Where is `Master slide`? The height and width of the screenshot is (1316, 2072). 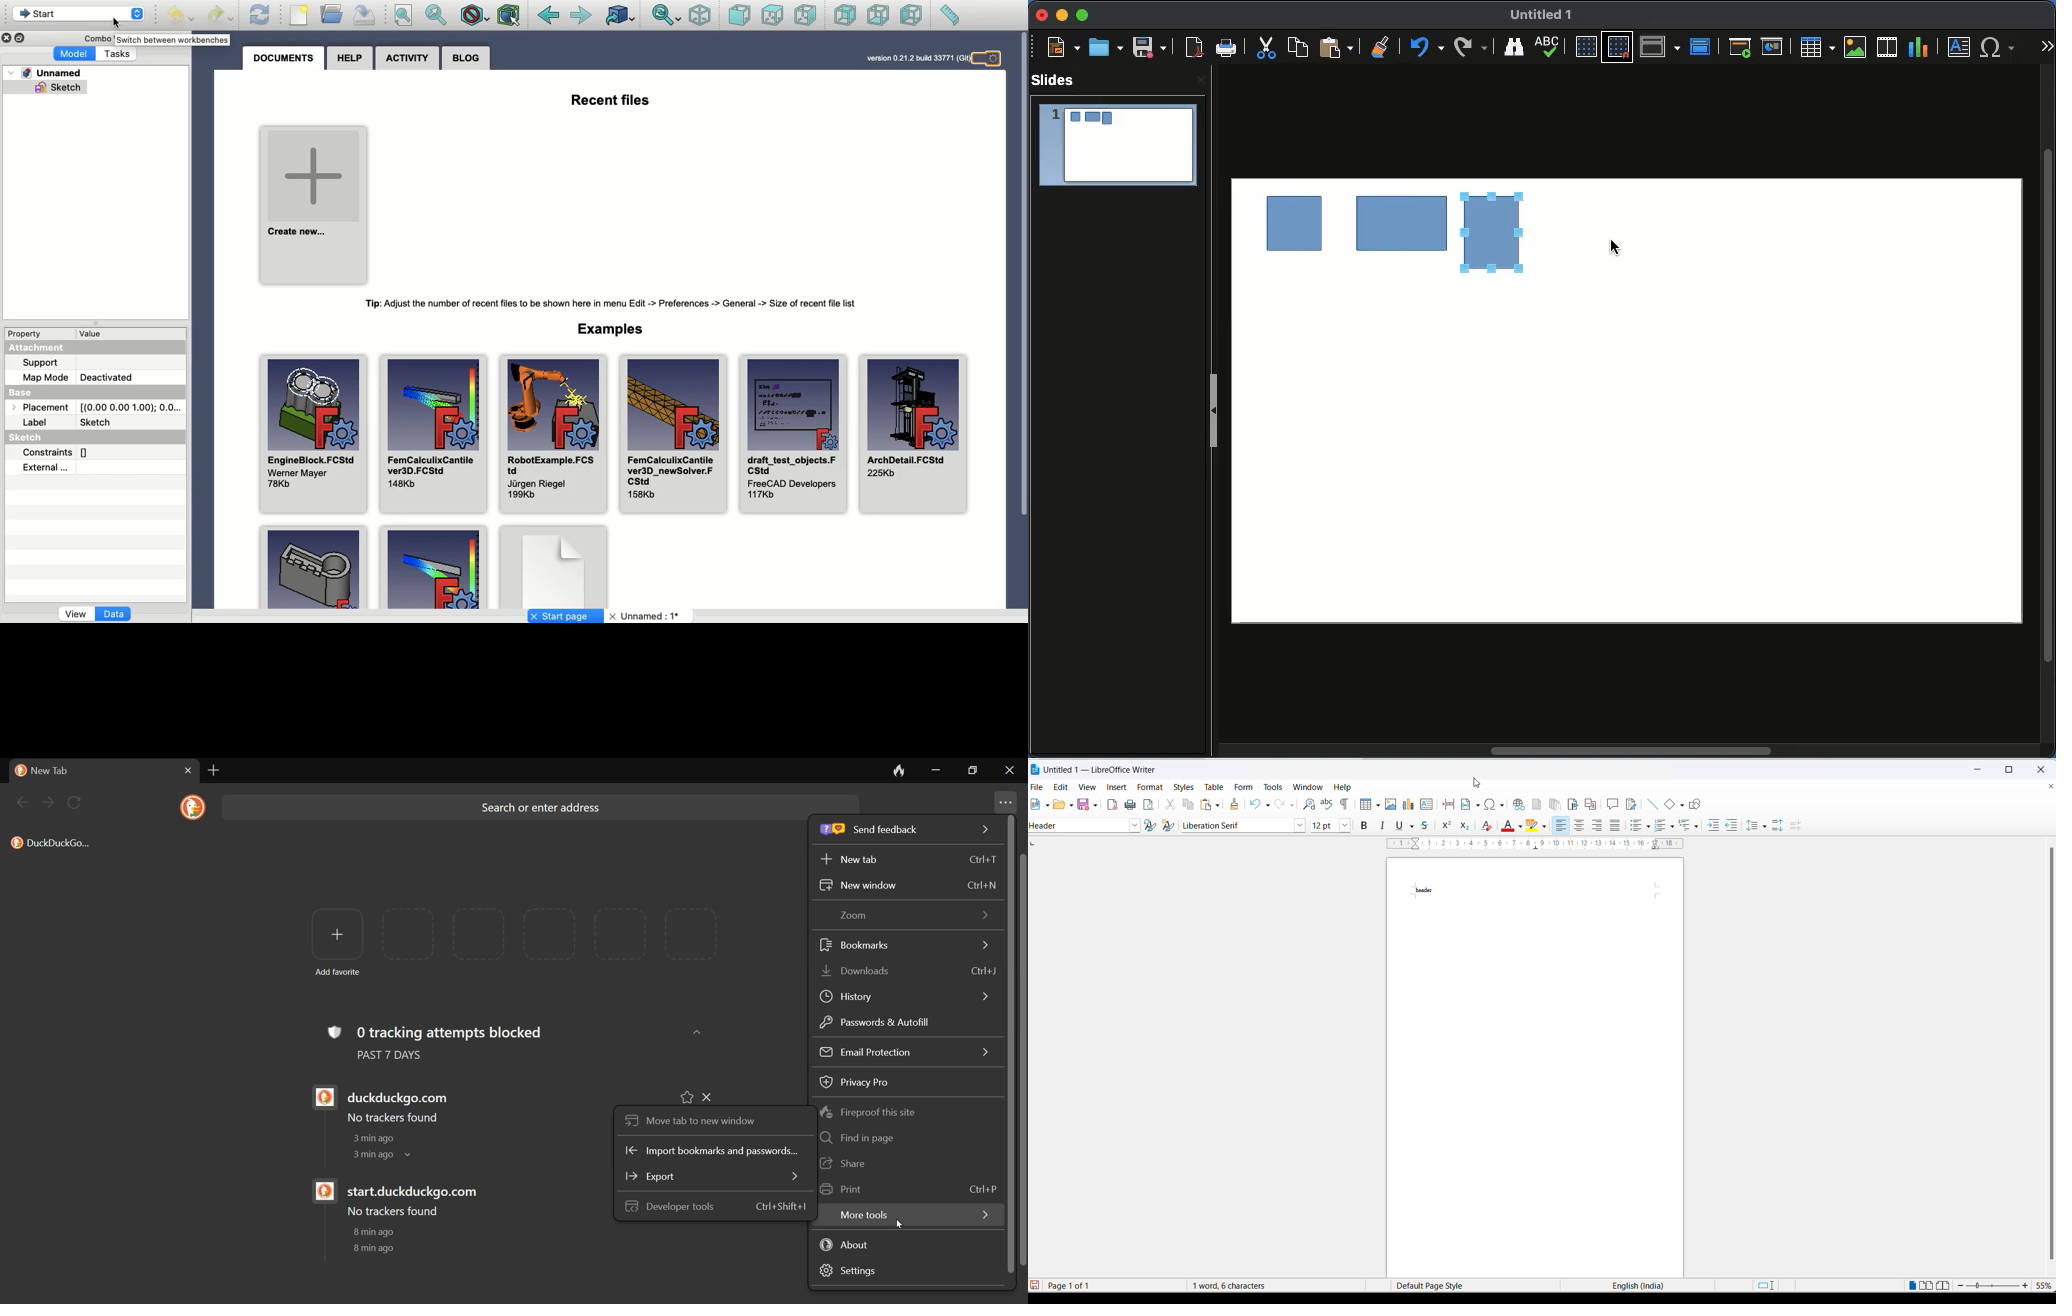 Master slide is located at coordinates (1701, 46).